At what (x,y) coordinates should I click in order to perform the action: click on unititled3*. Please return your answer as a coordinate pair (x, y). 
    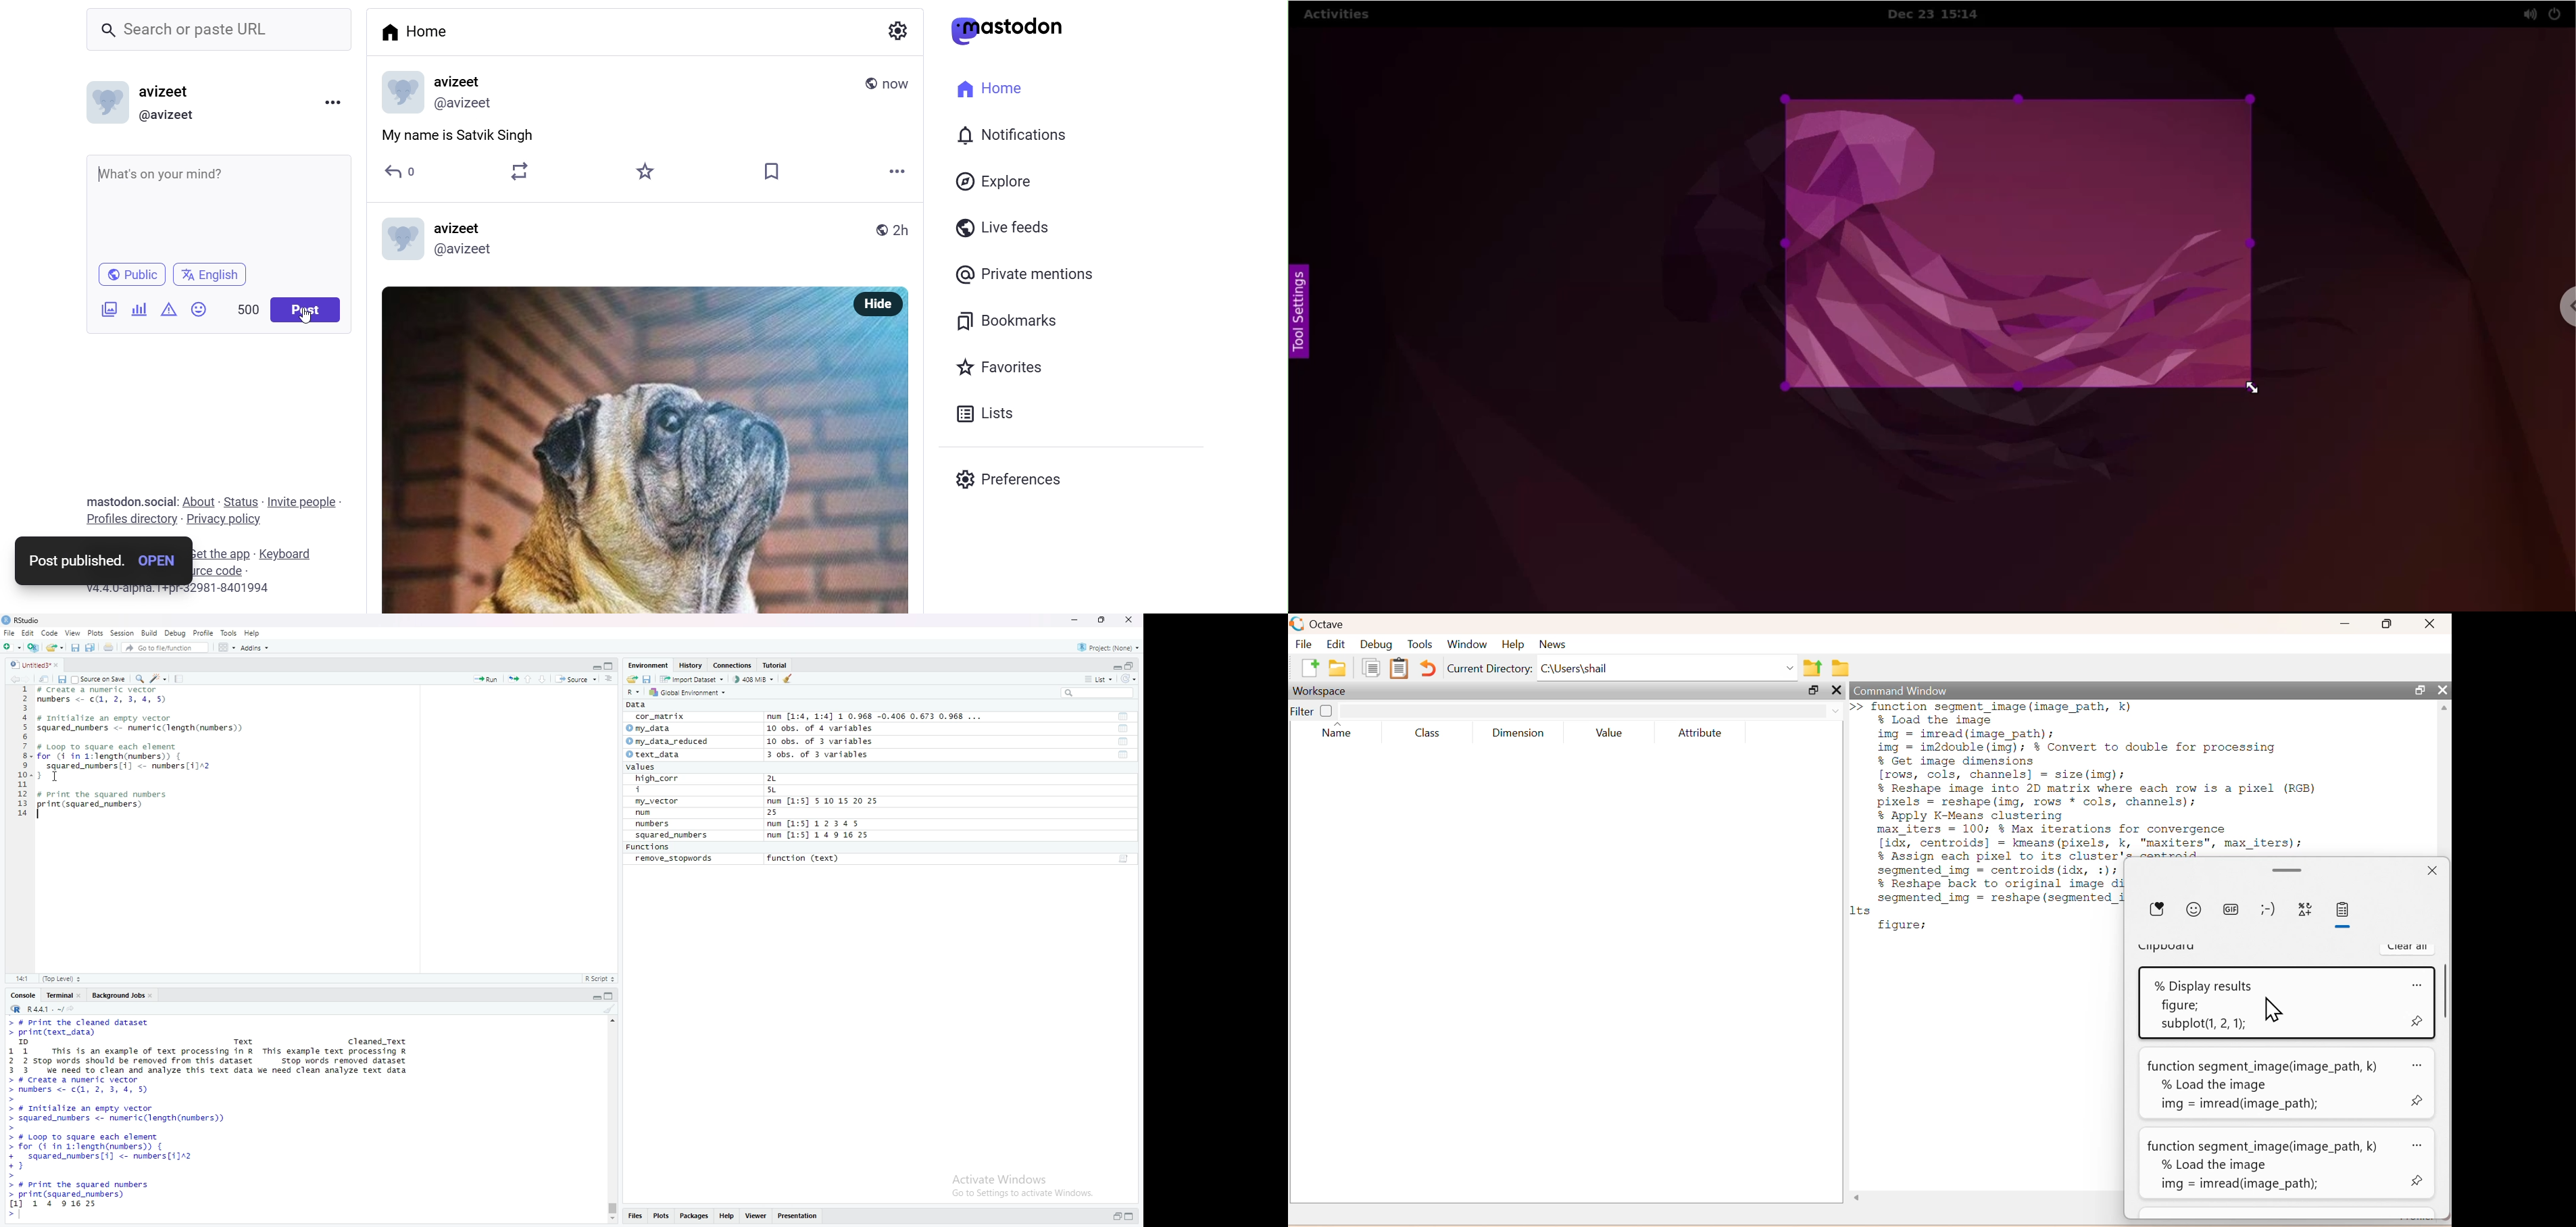
    Looking at the image, I should click on (28, 664).